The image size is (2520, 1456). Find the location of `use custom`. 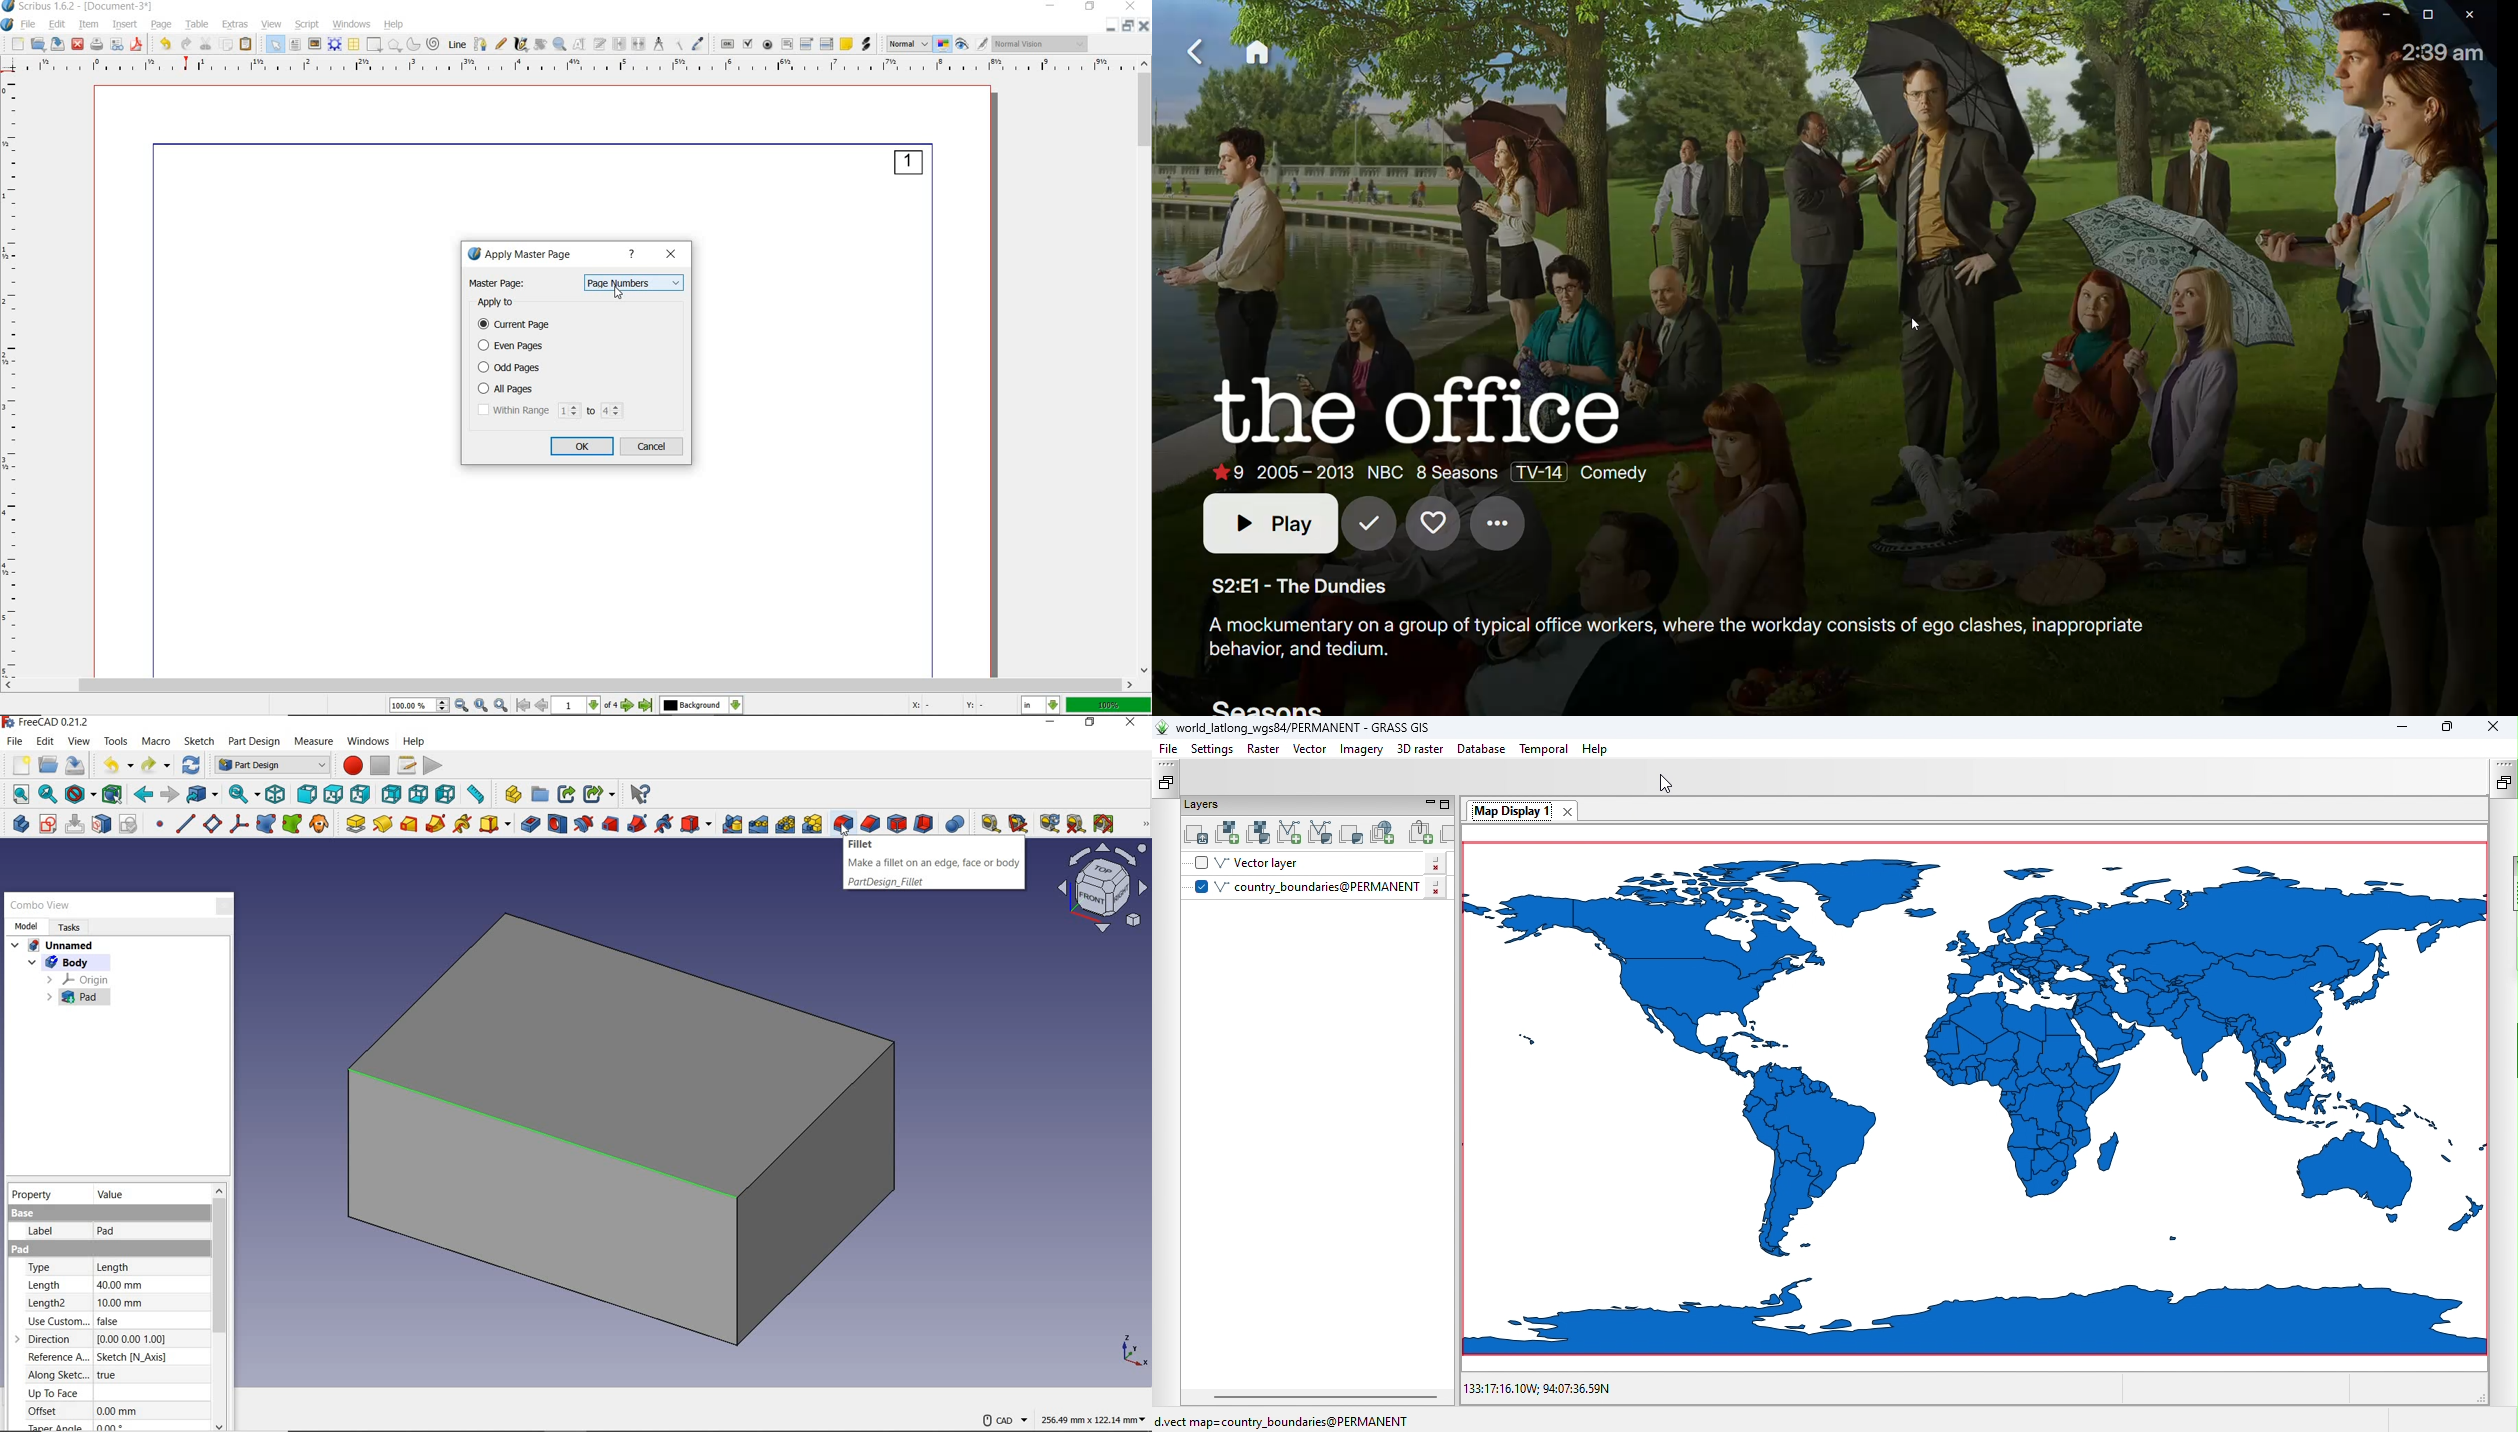

use custom is located at coordinates (52, 1322).